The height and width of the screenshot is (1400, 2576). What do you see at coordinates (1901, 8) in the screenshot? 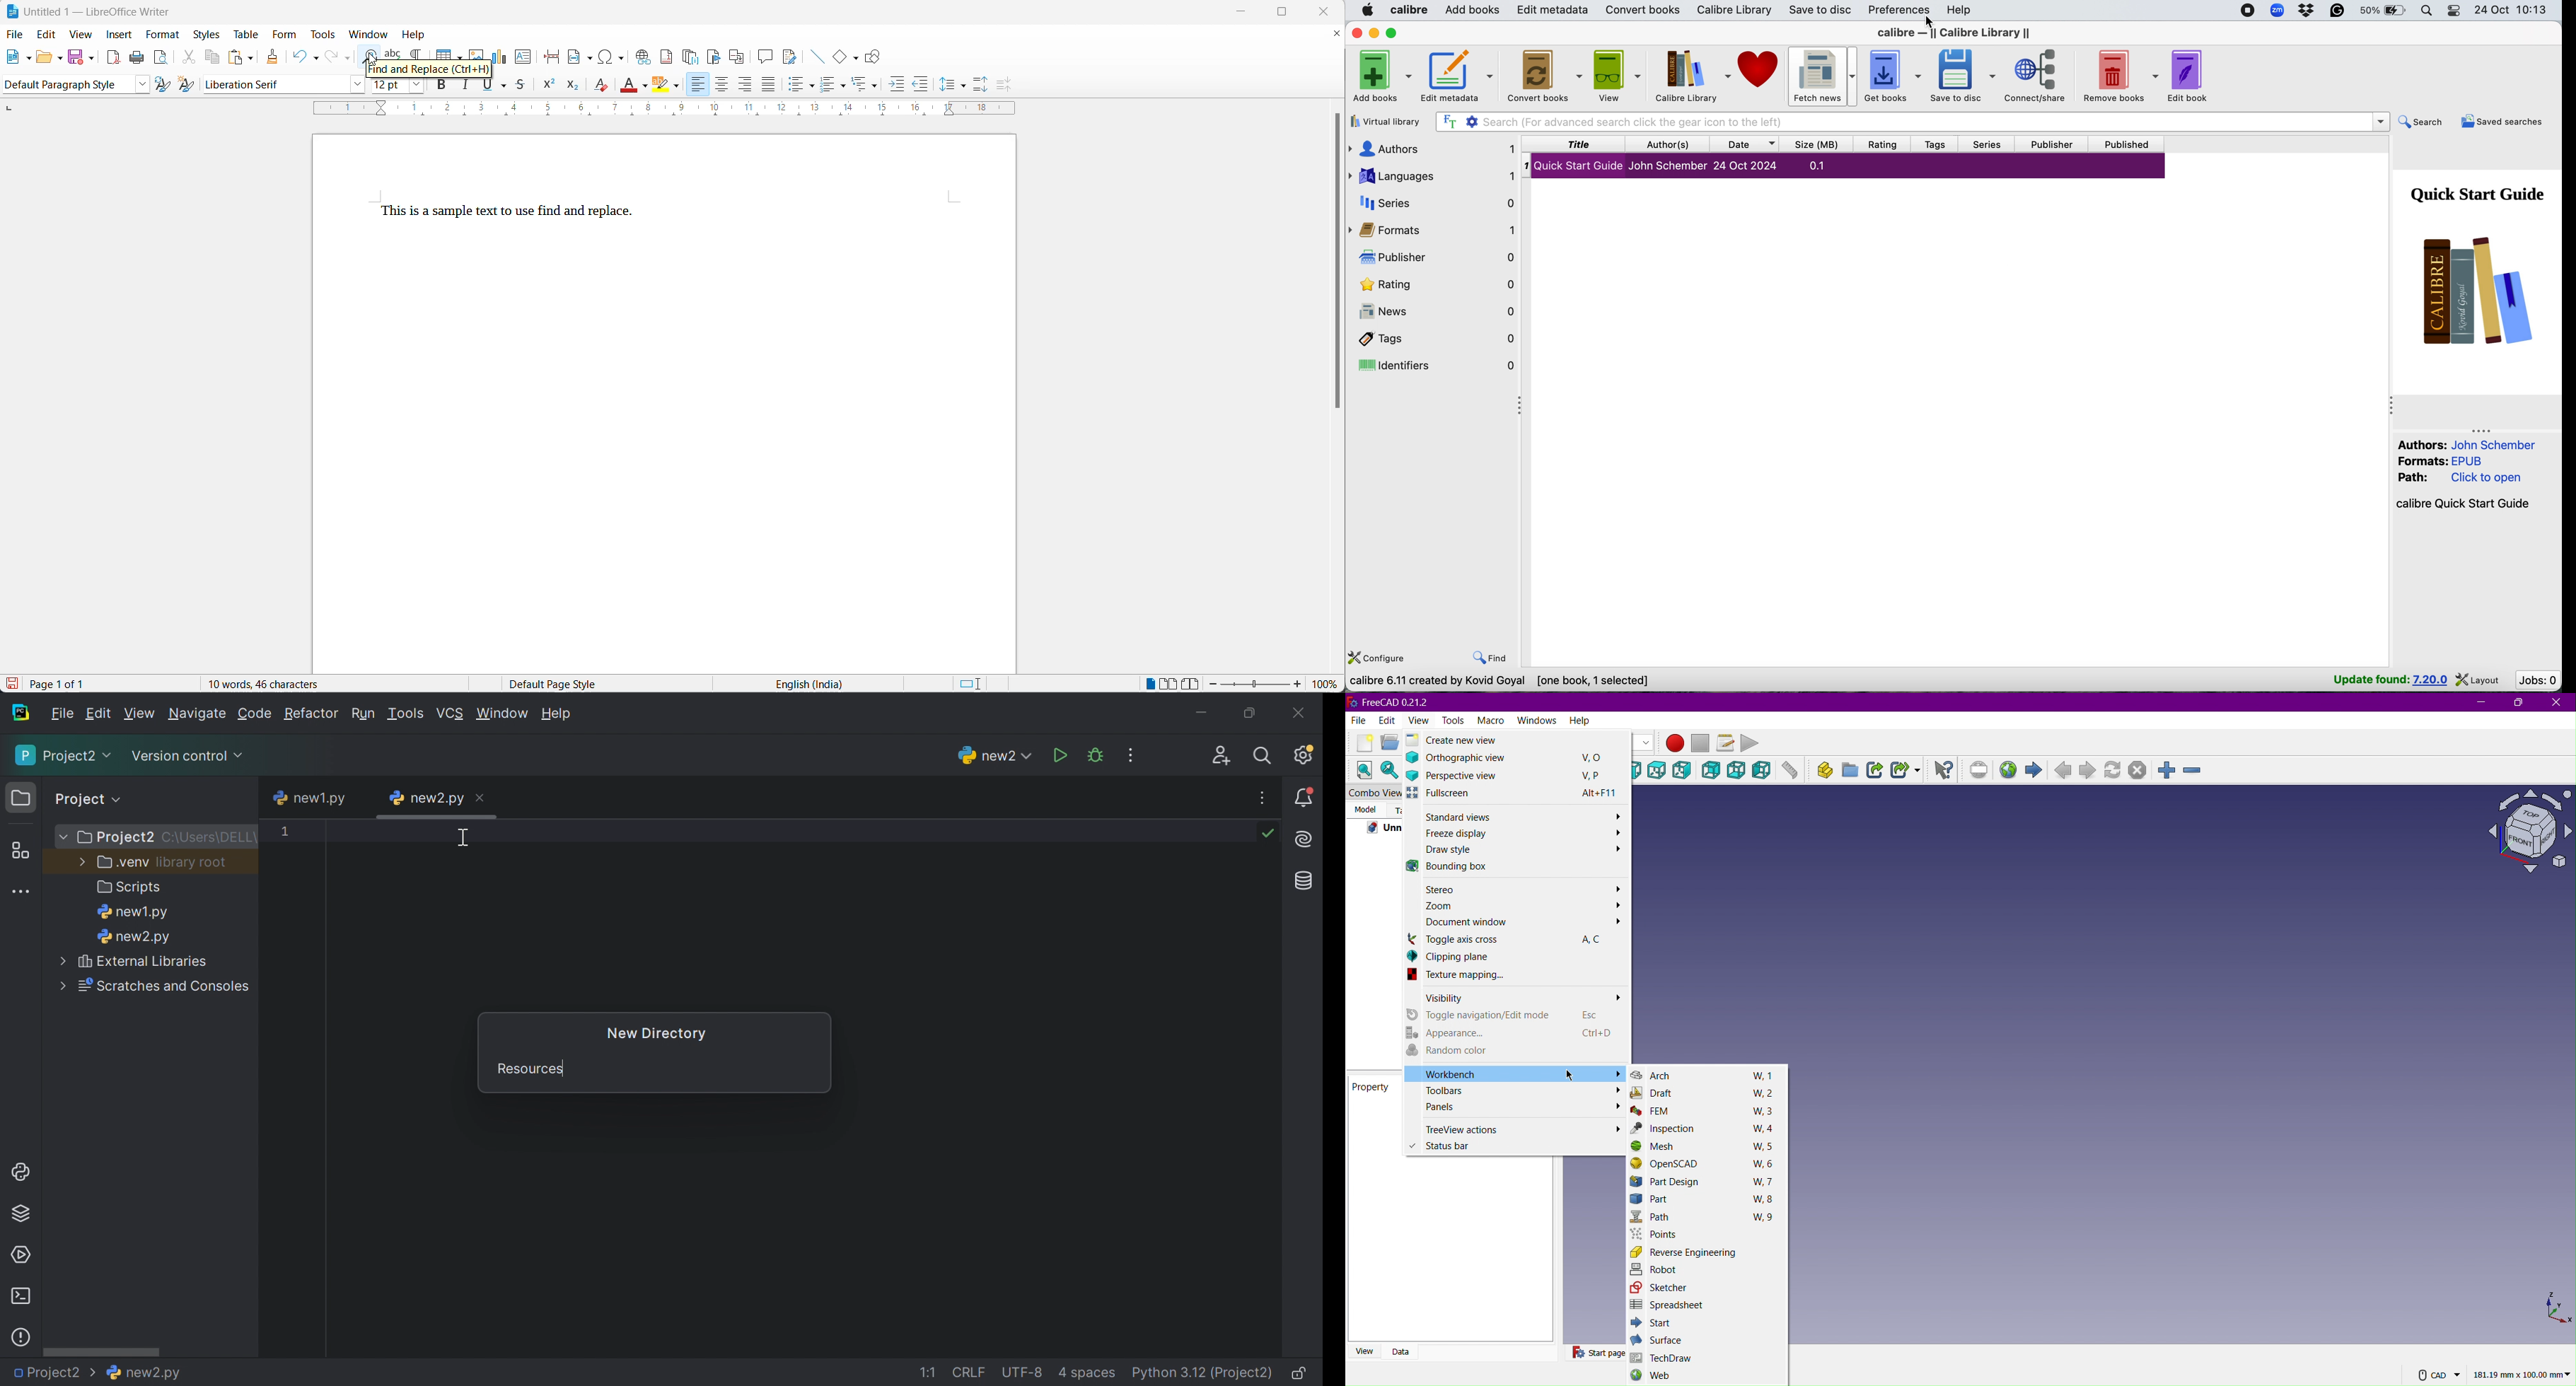
I see `preferences` at bounding box center [1901, 8].